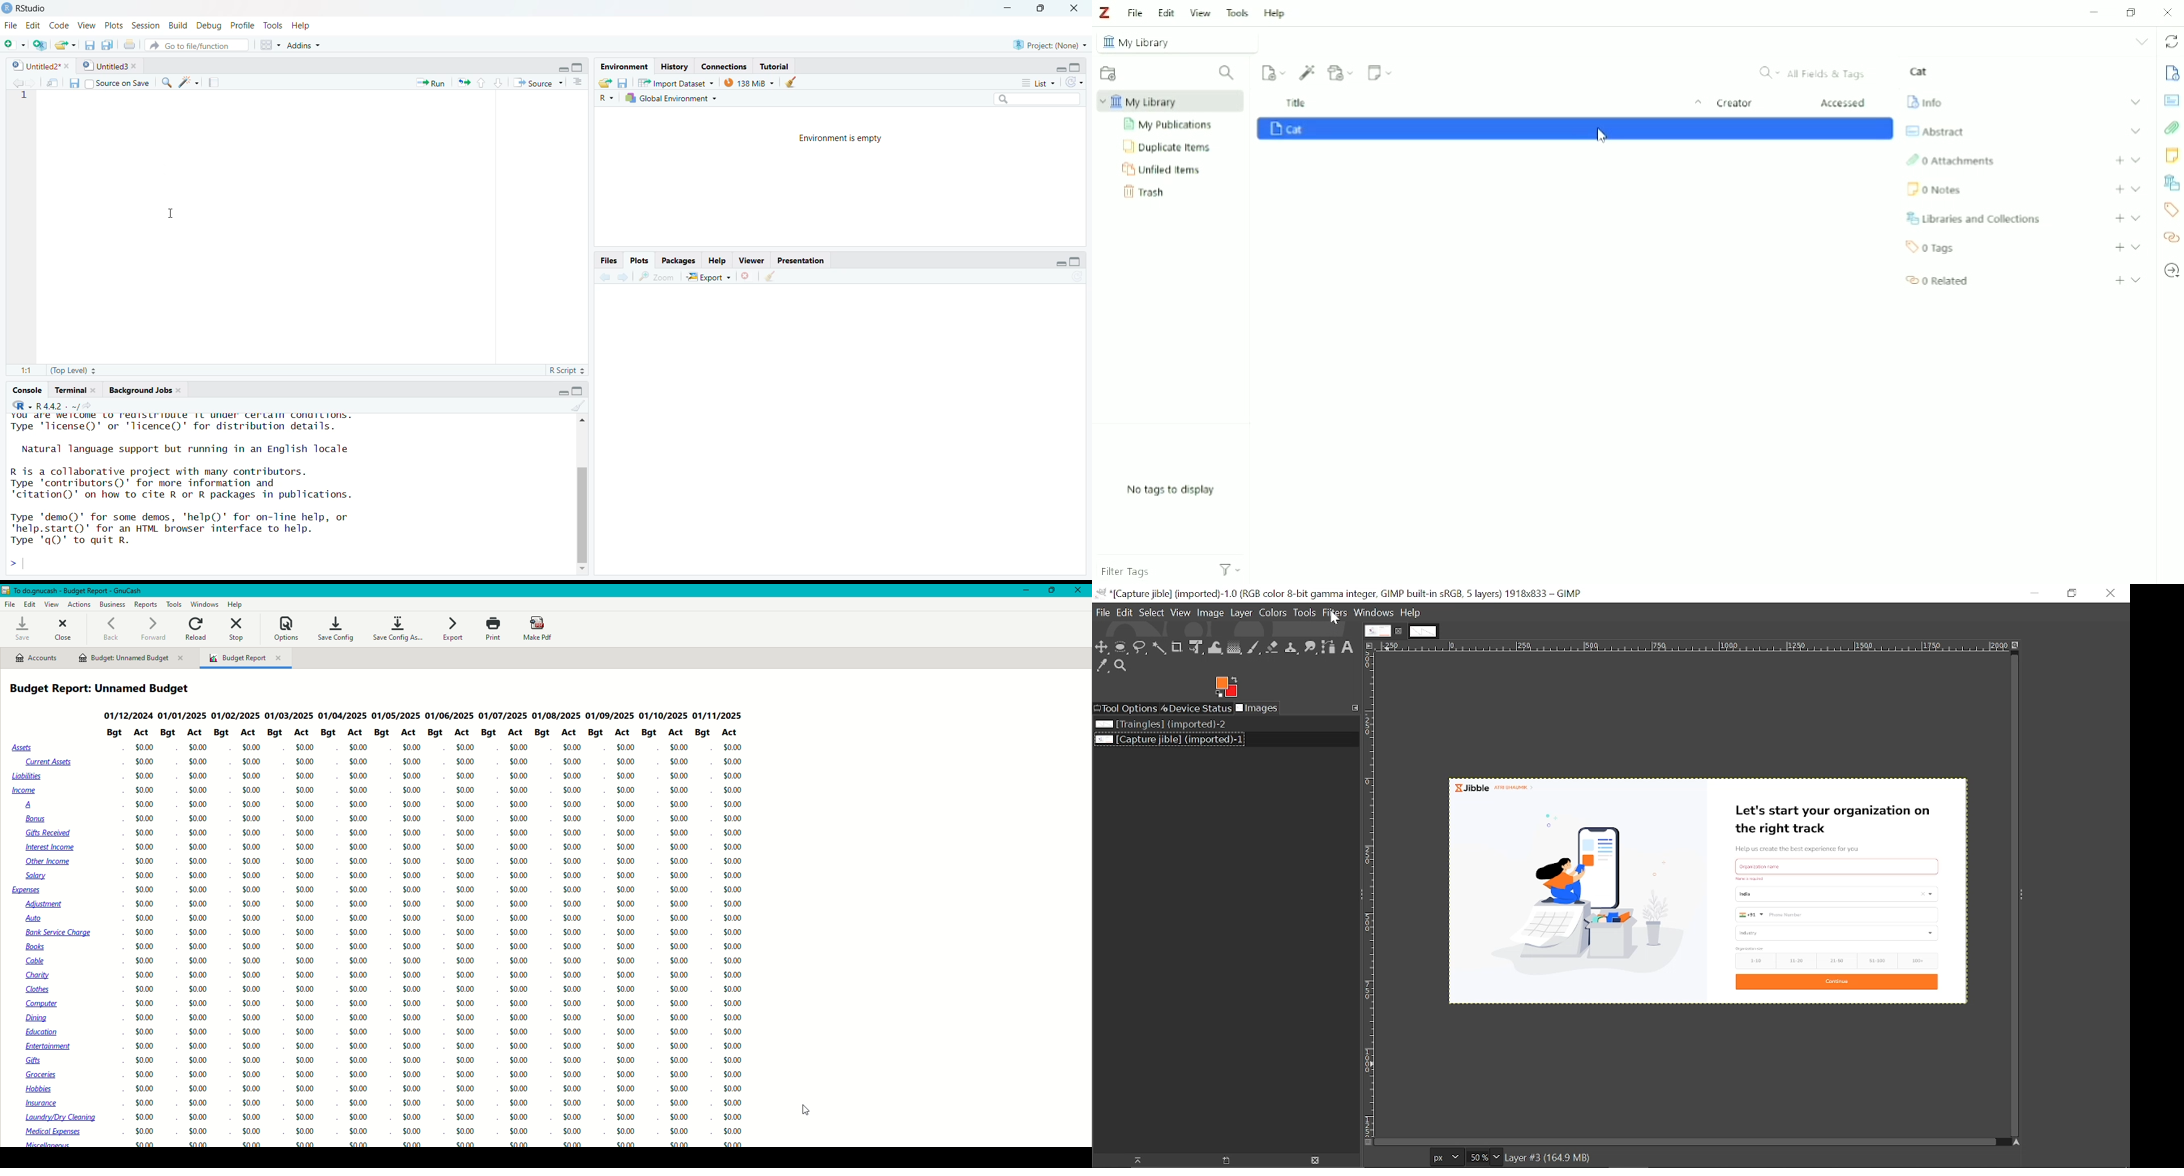 Image resolution: width=2184 pixels, height=1176 pixels. What do you see at coordinates (1814, 73) in the screenshot?
I see `All Fields & Tags` at bounding box center [1814, 73].